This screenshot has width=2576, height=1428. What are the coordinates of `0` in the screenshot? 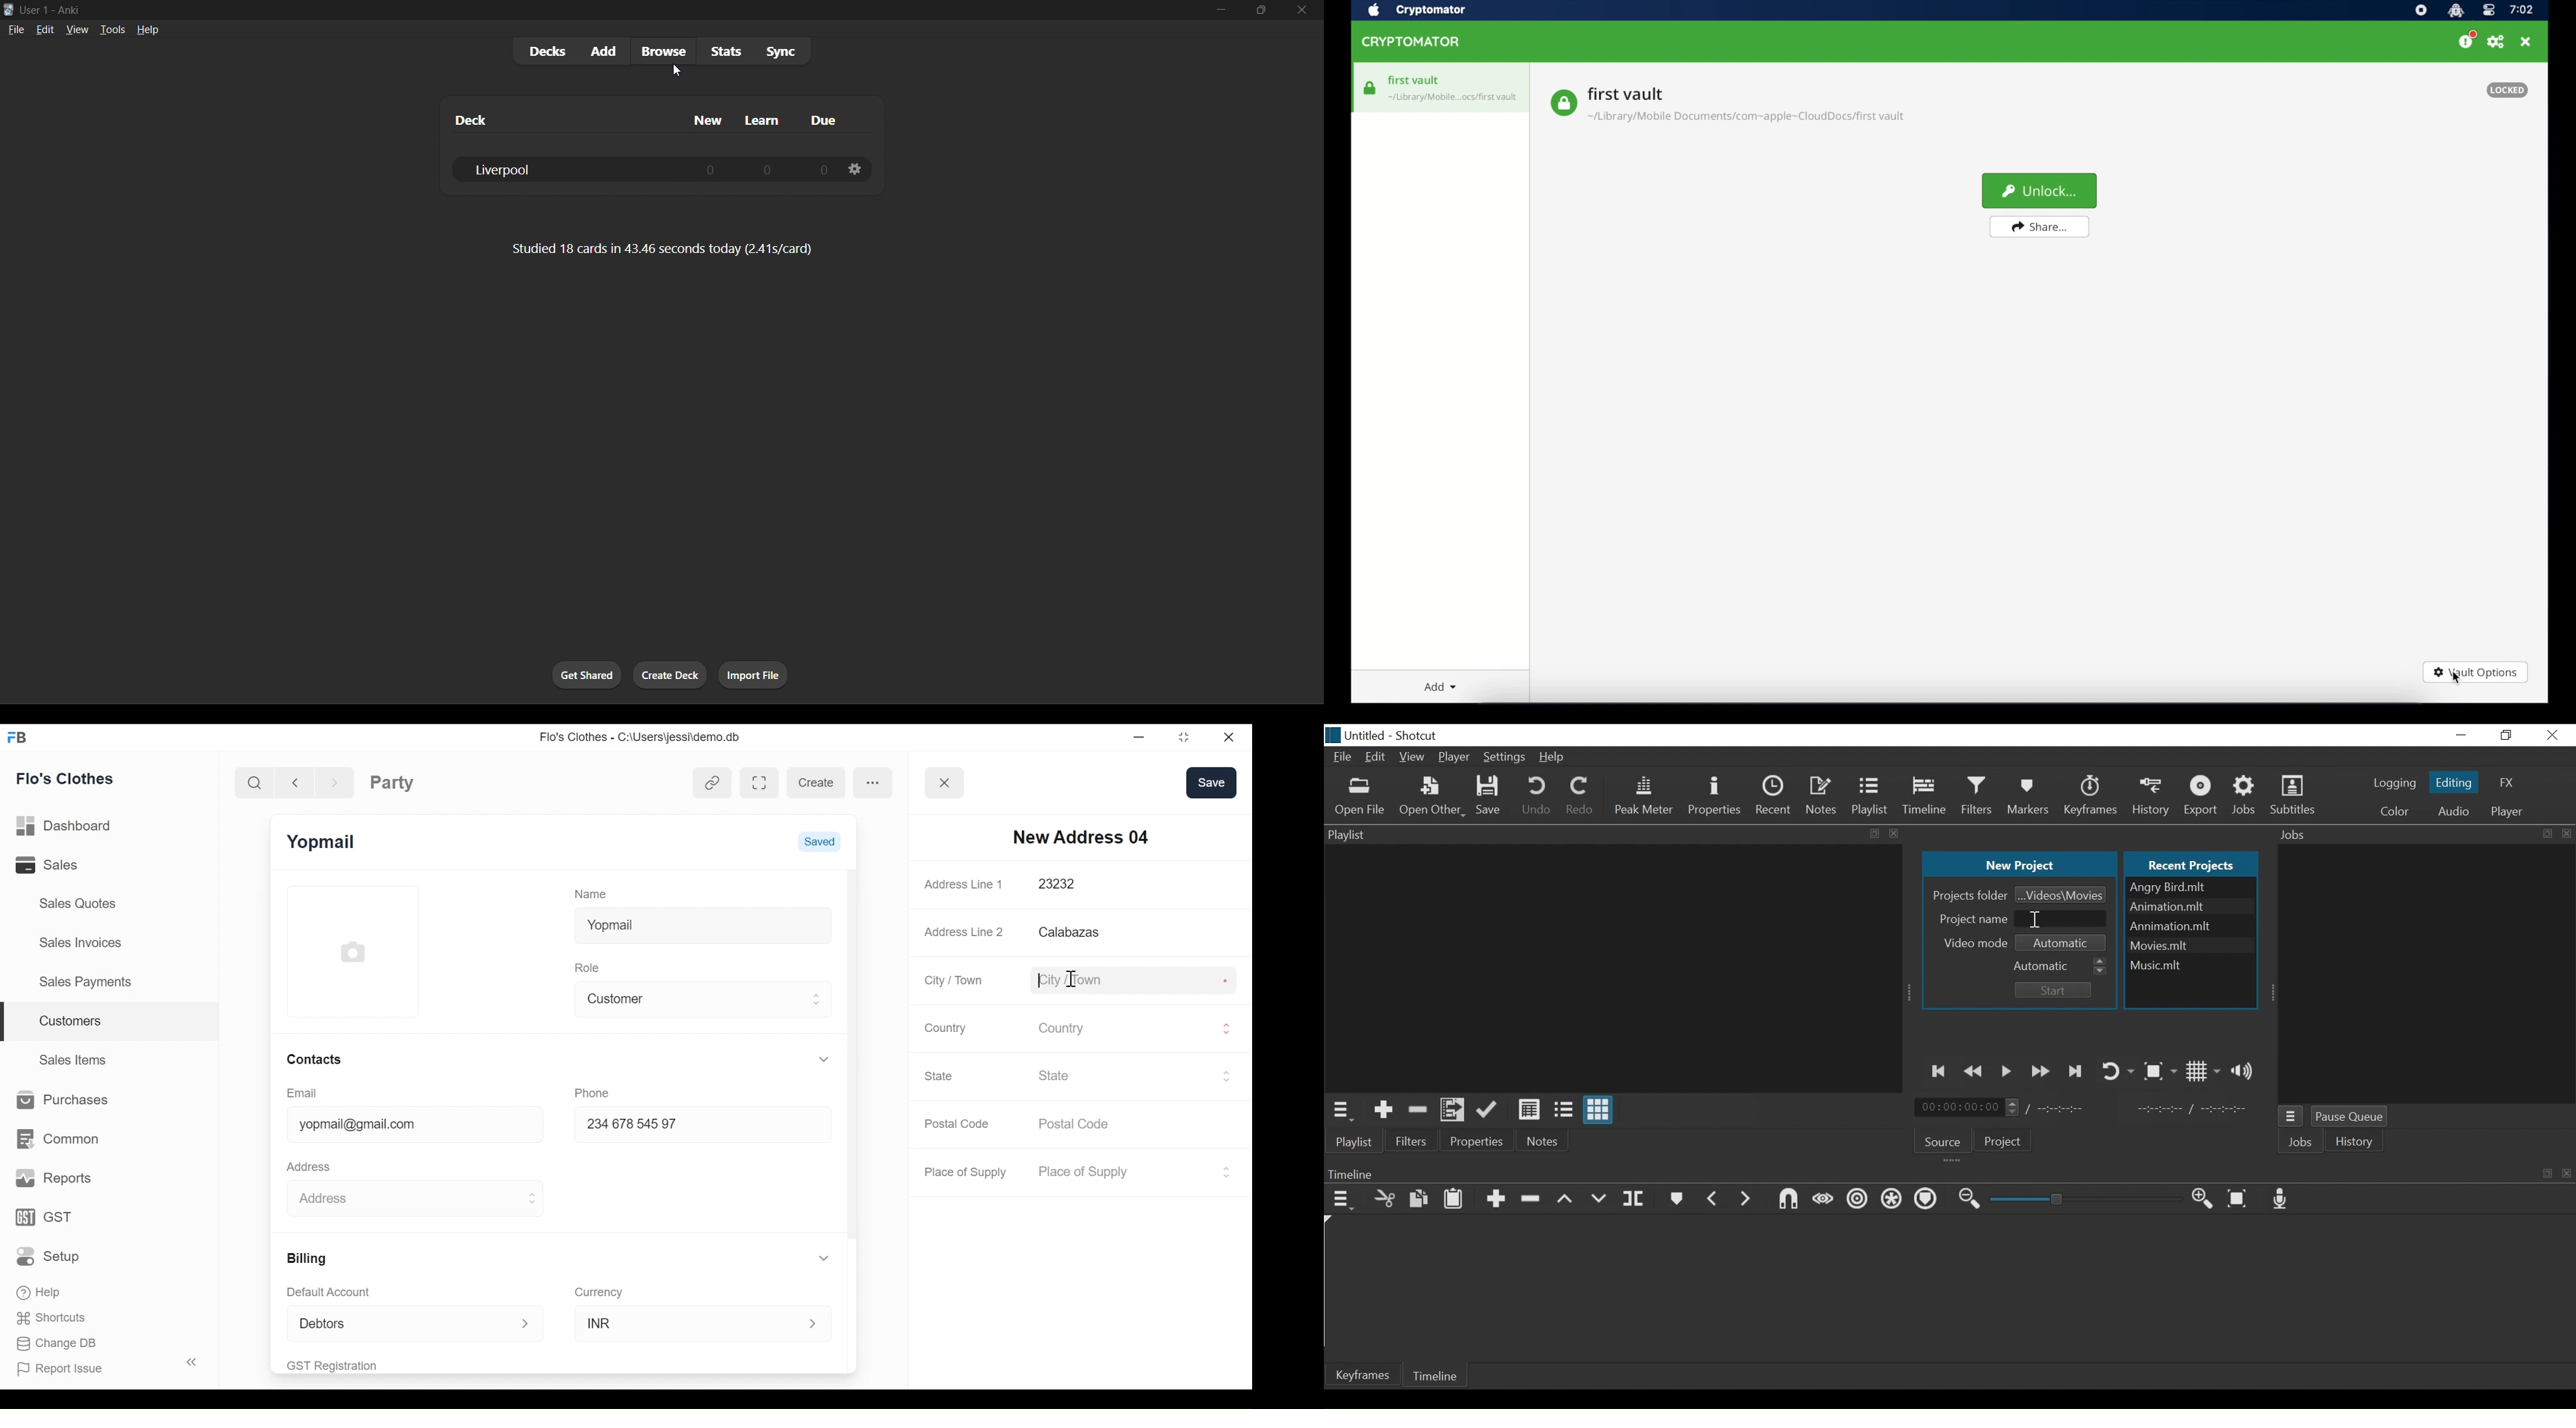 It's located at (763, 168).